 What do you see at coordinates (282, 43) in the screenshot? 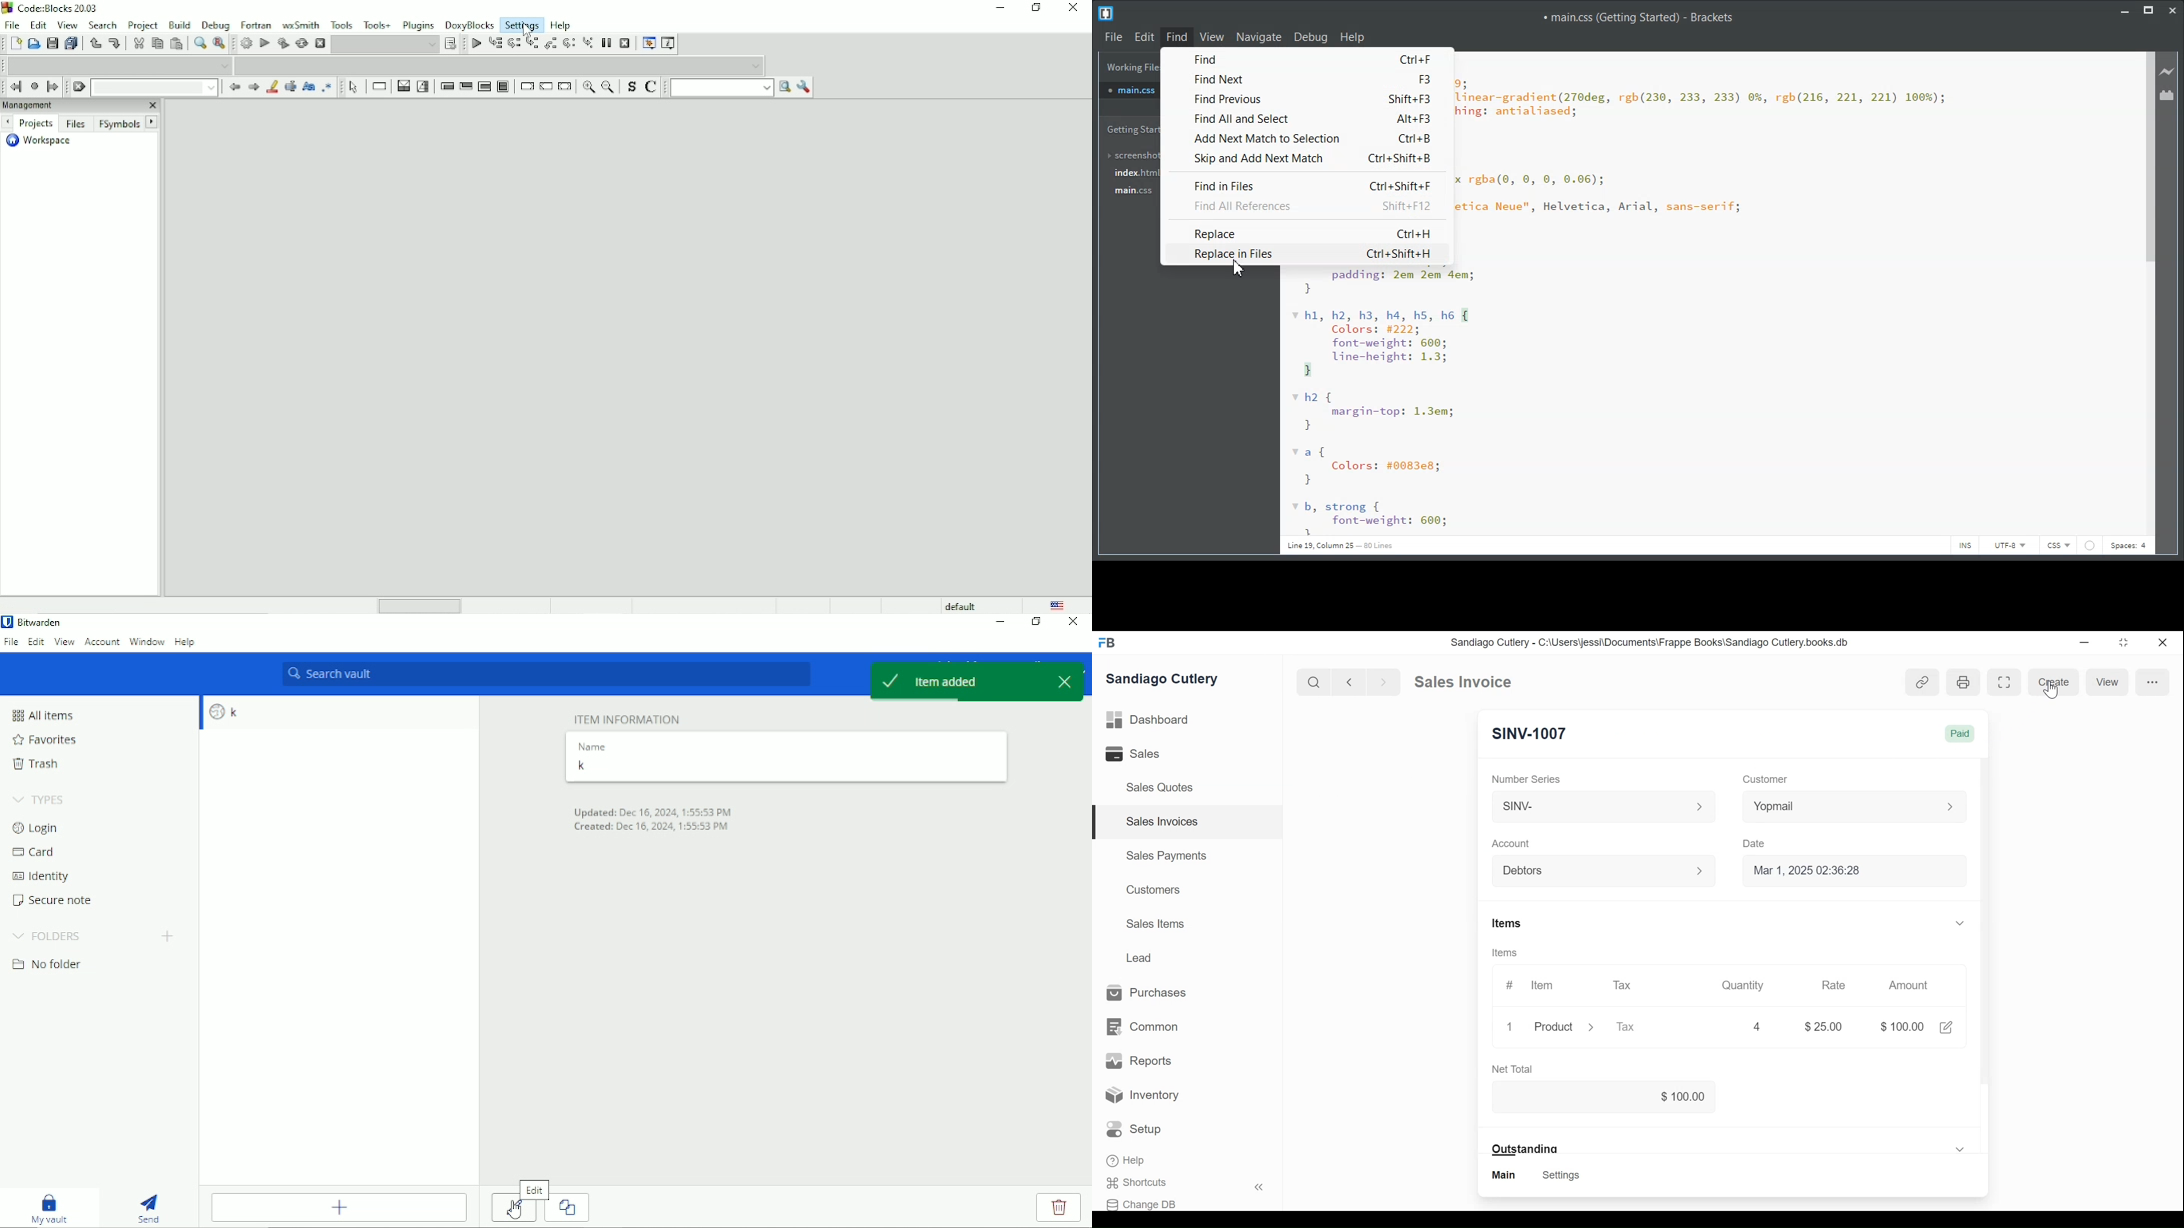
I see `Build and run` at bounding box center [282, 43].